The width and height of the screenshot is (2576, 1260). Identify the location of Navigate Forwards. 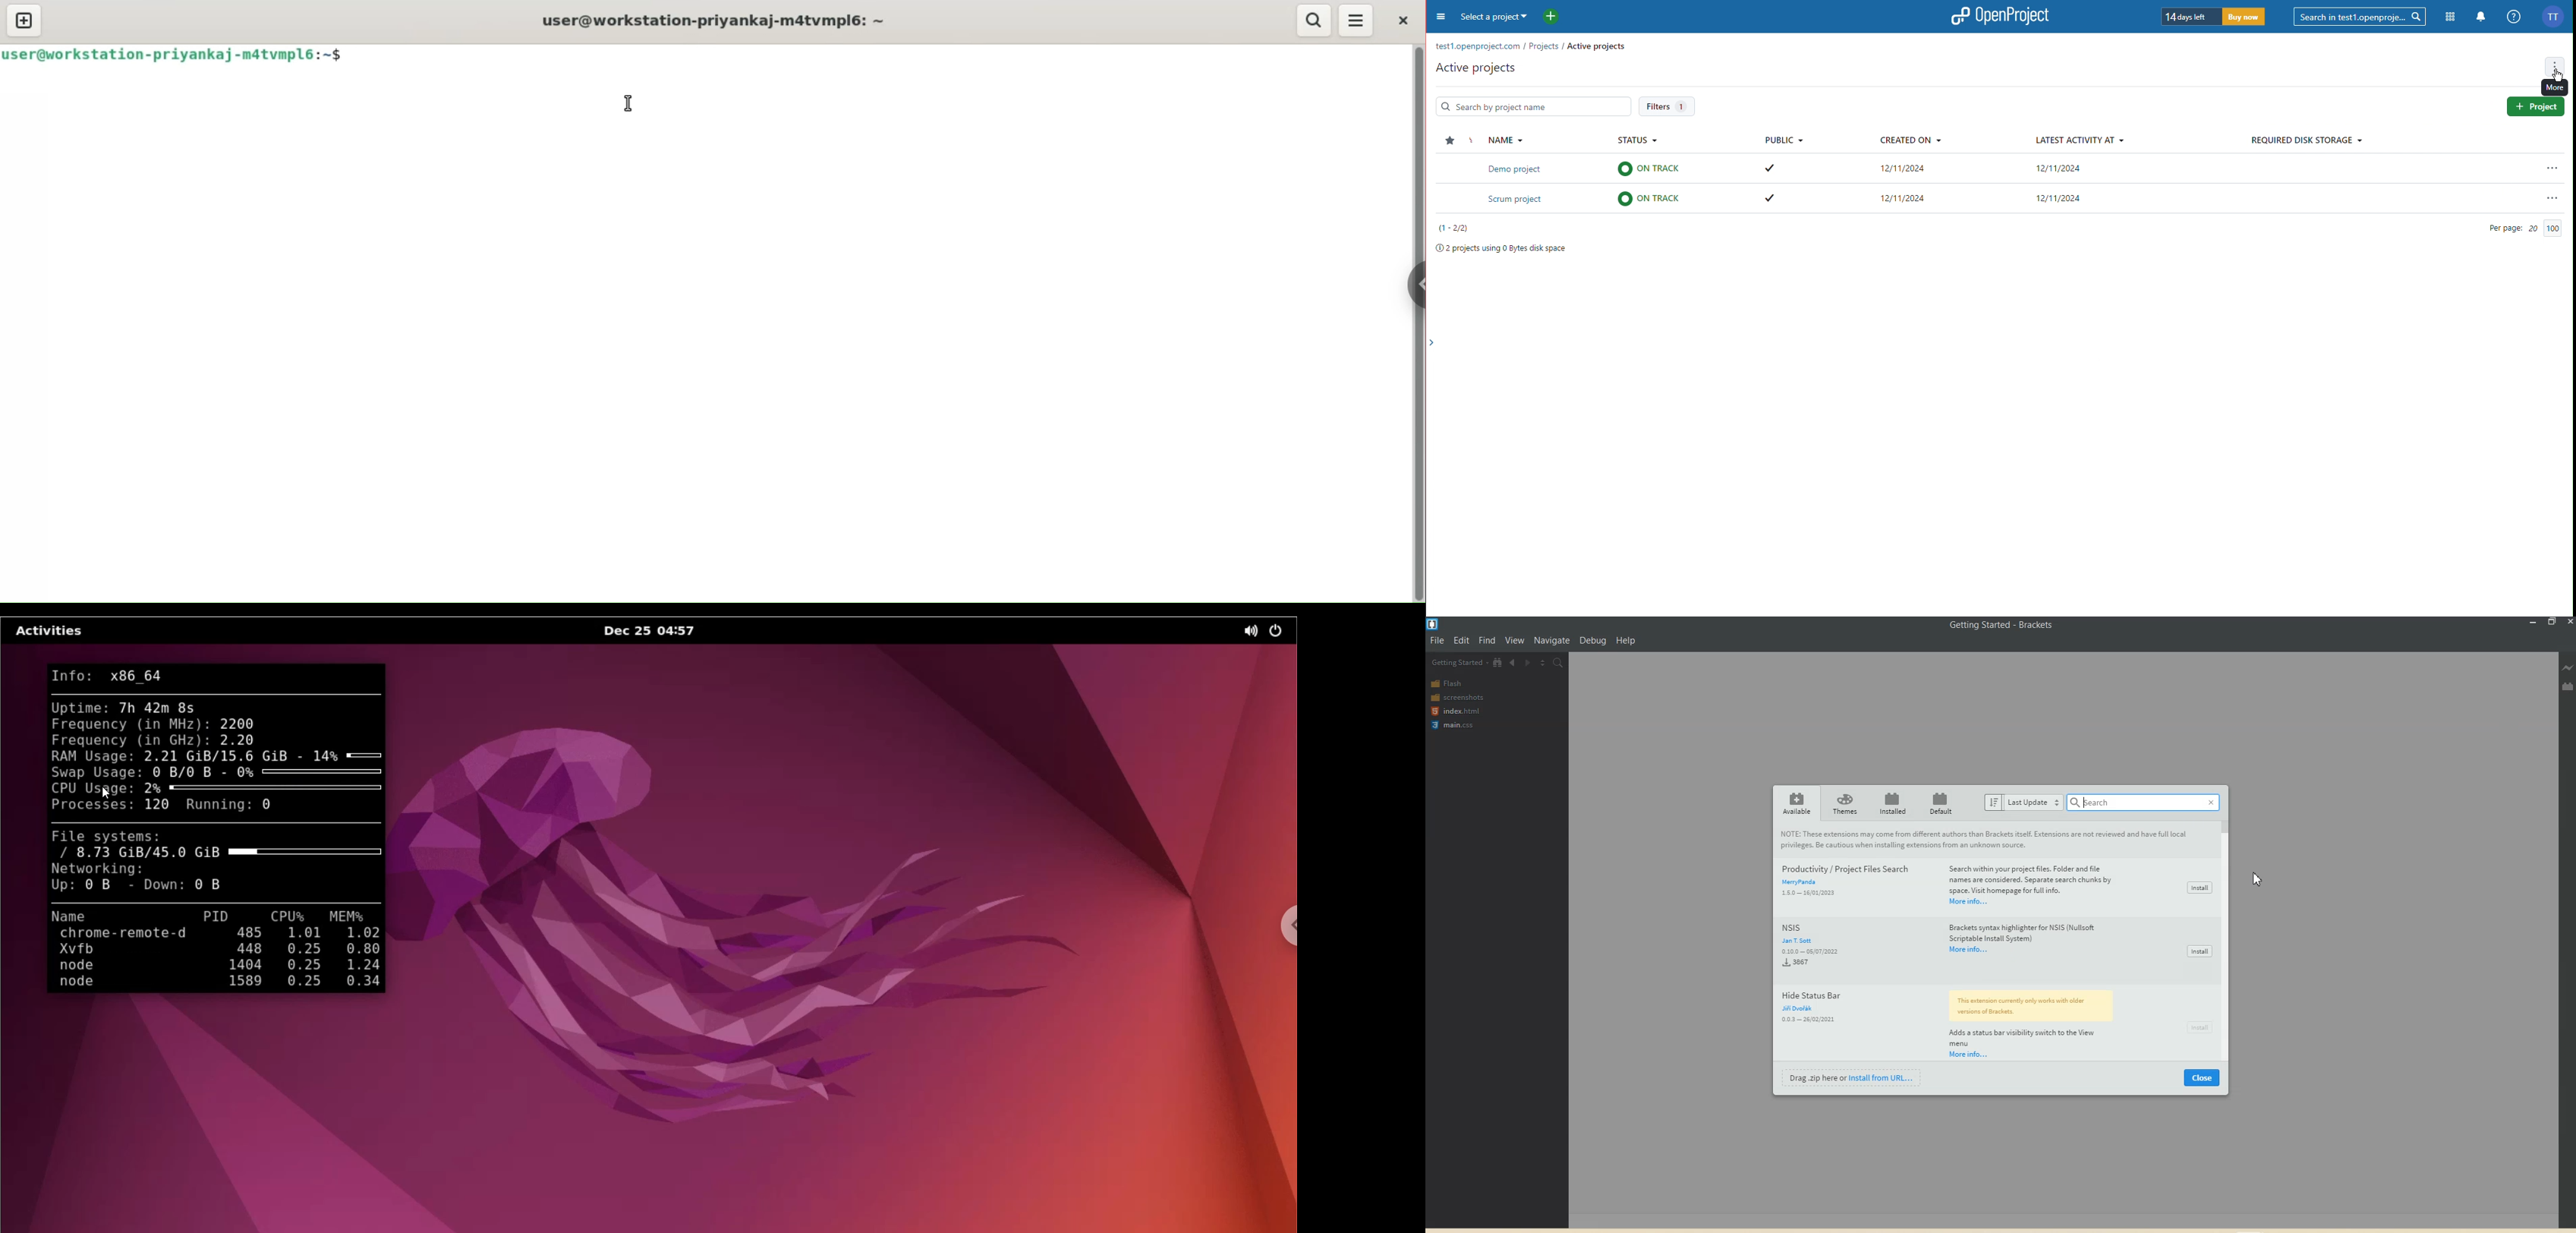
(1527, 662).